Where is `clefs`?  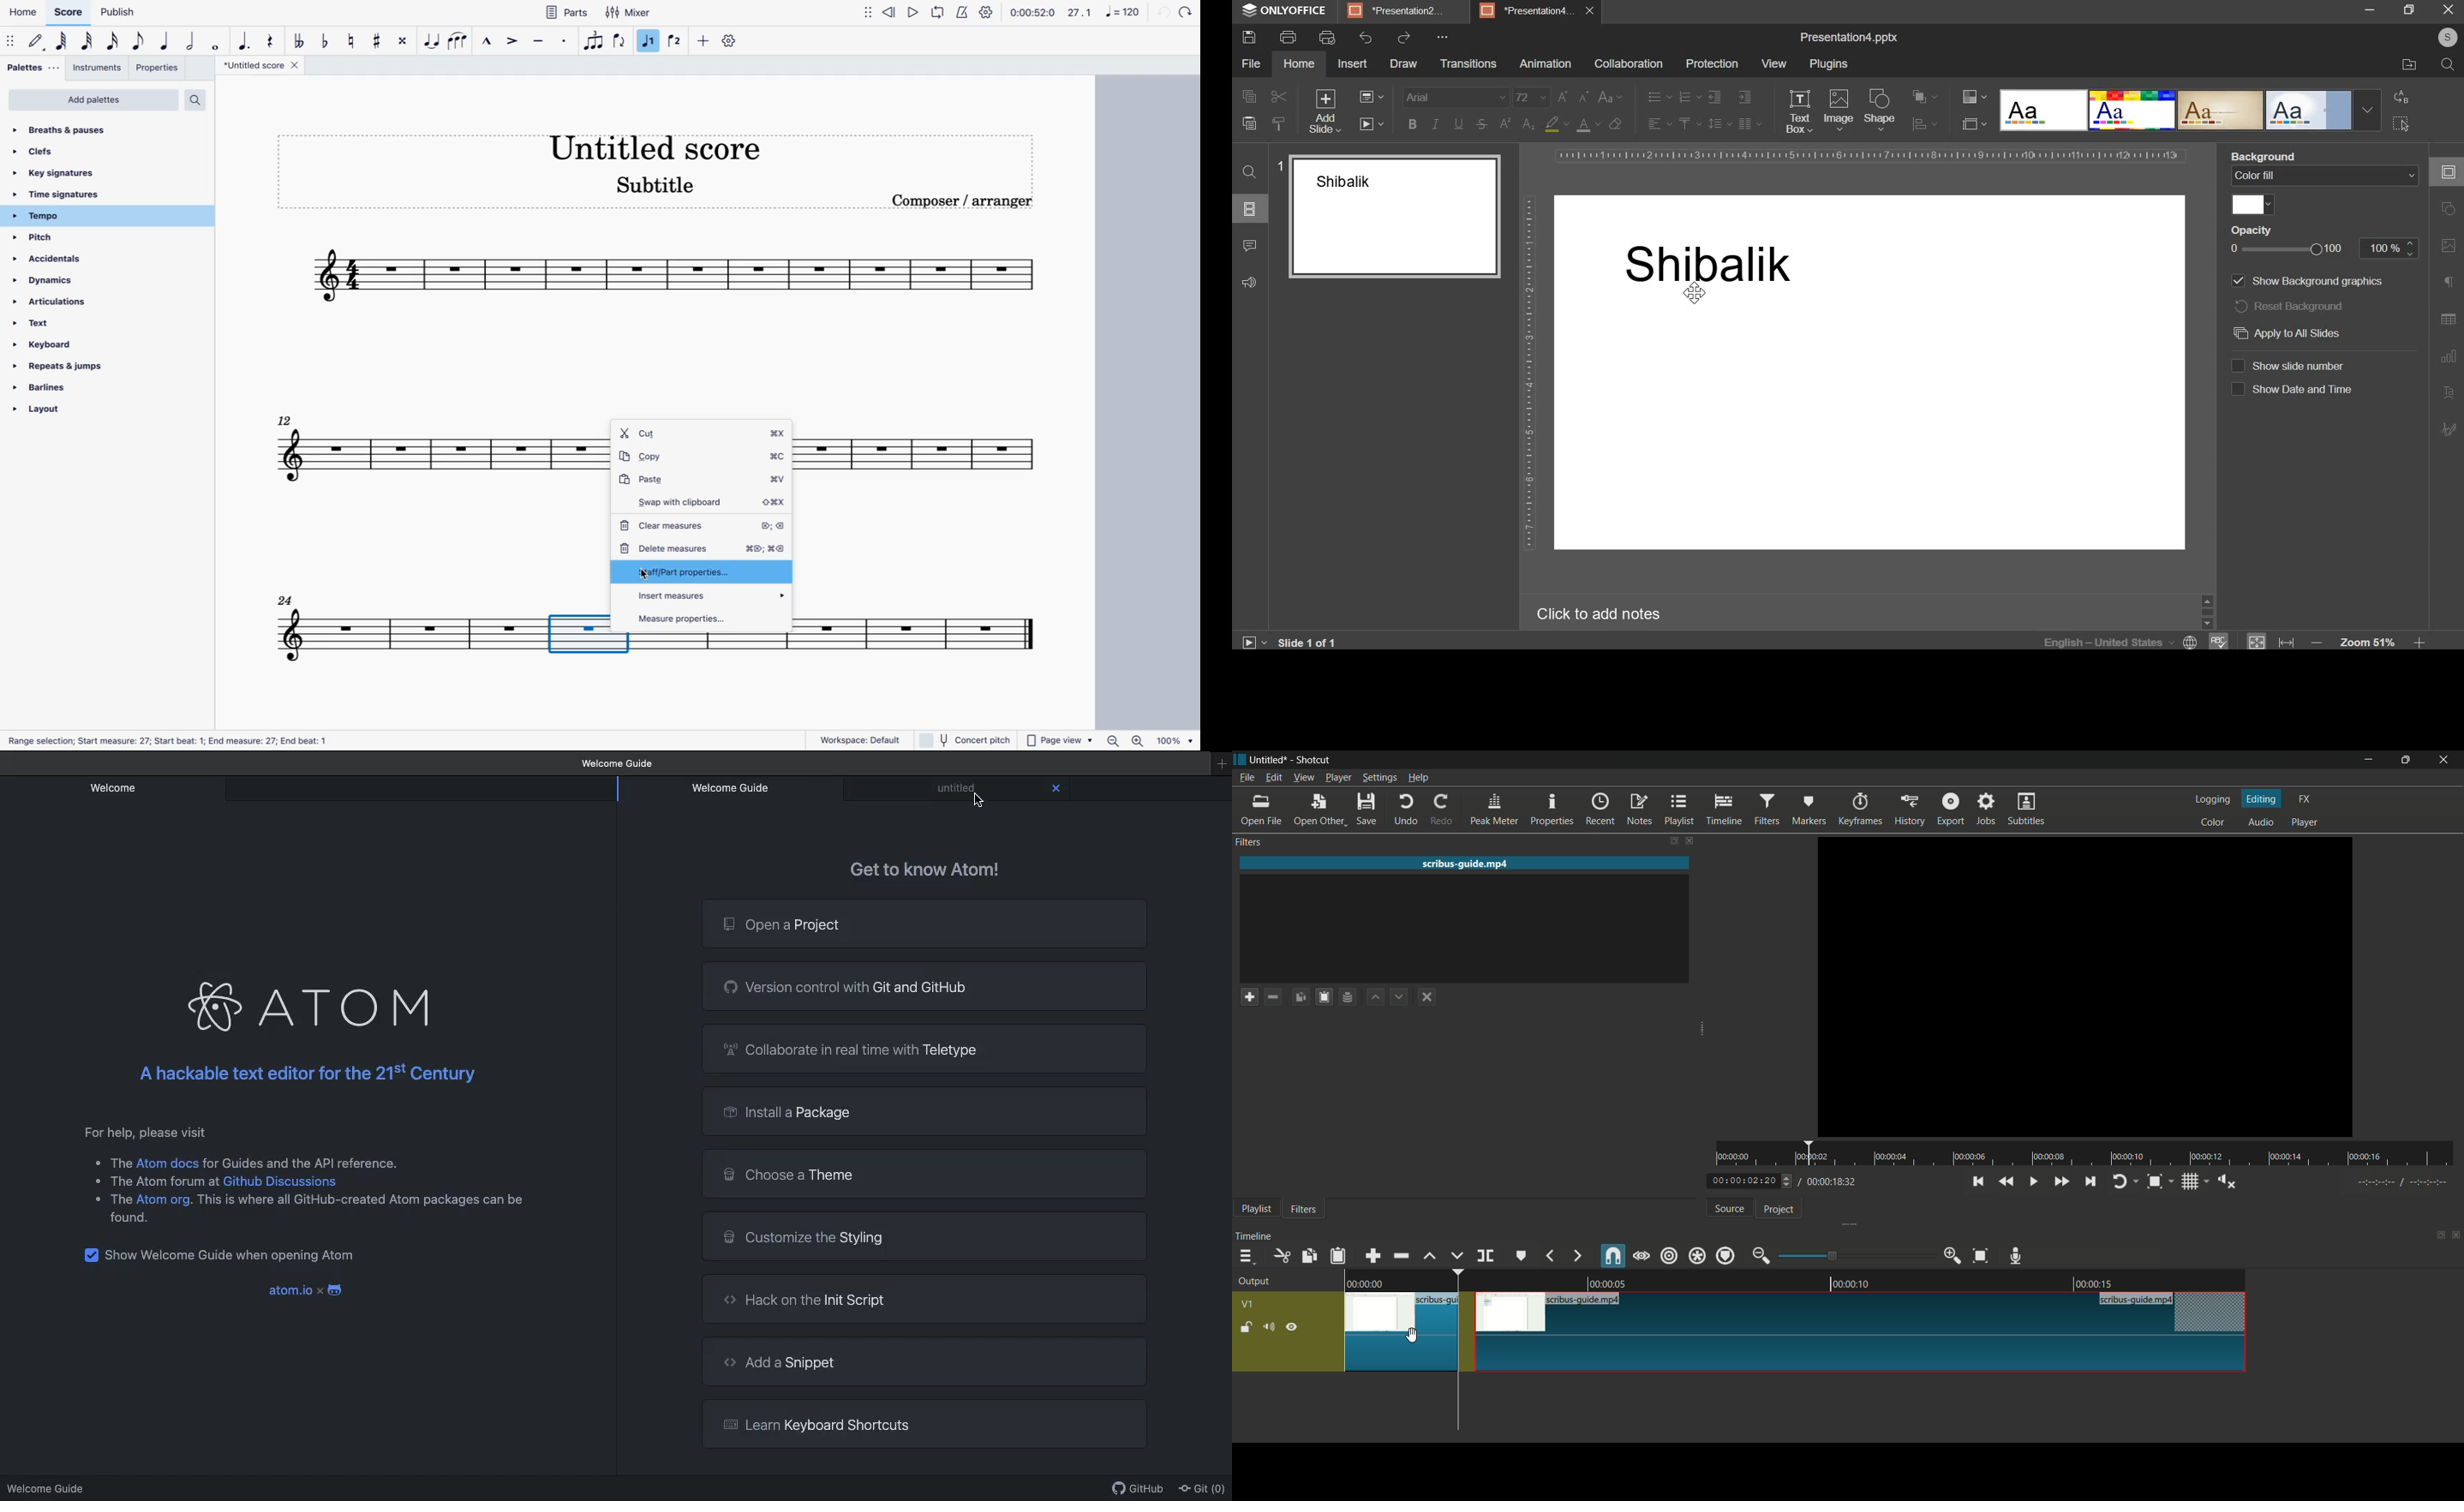 clefs is located at coordinates (56, 156).